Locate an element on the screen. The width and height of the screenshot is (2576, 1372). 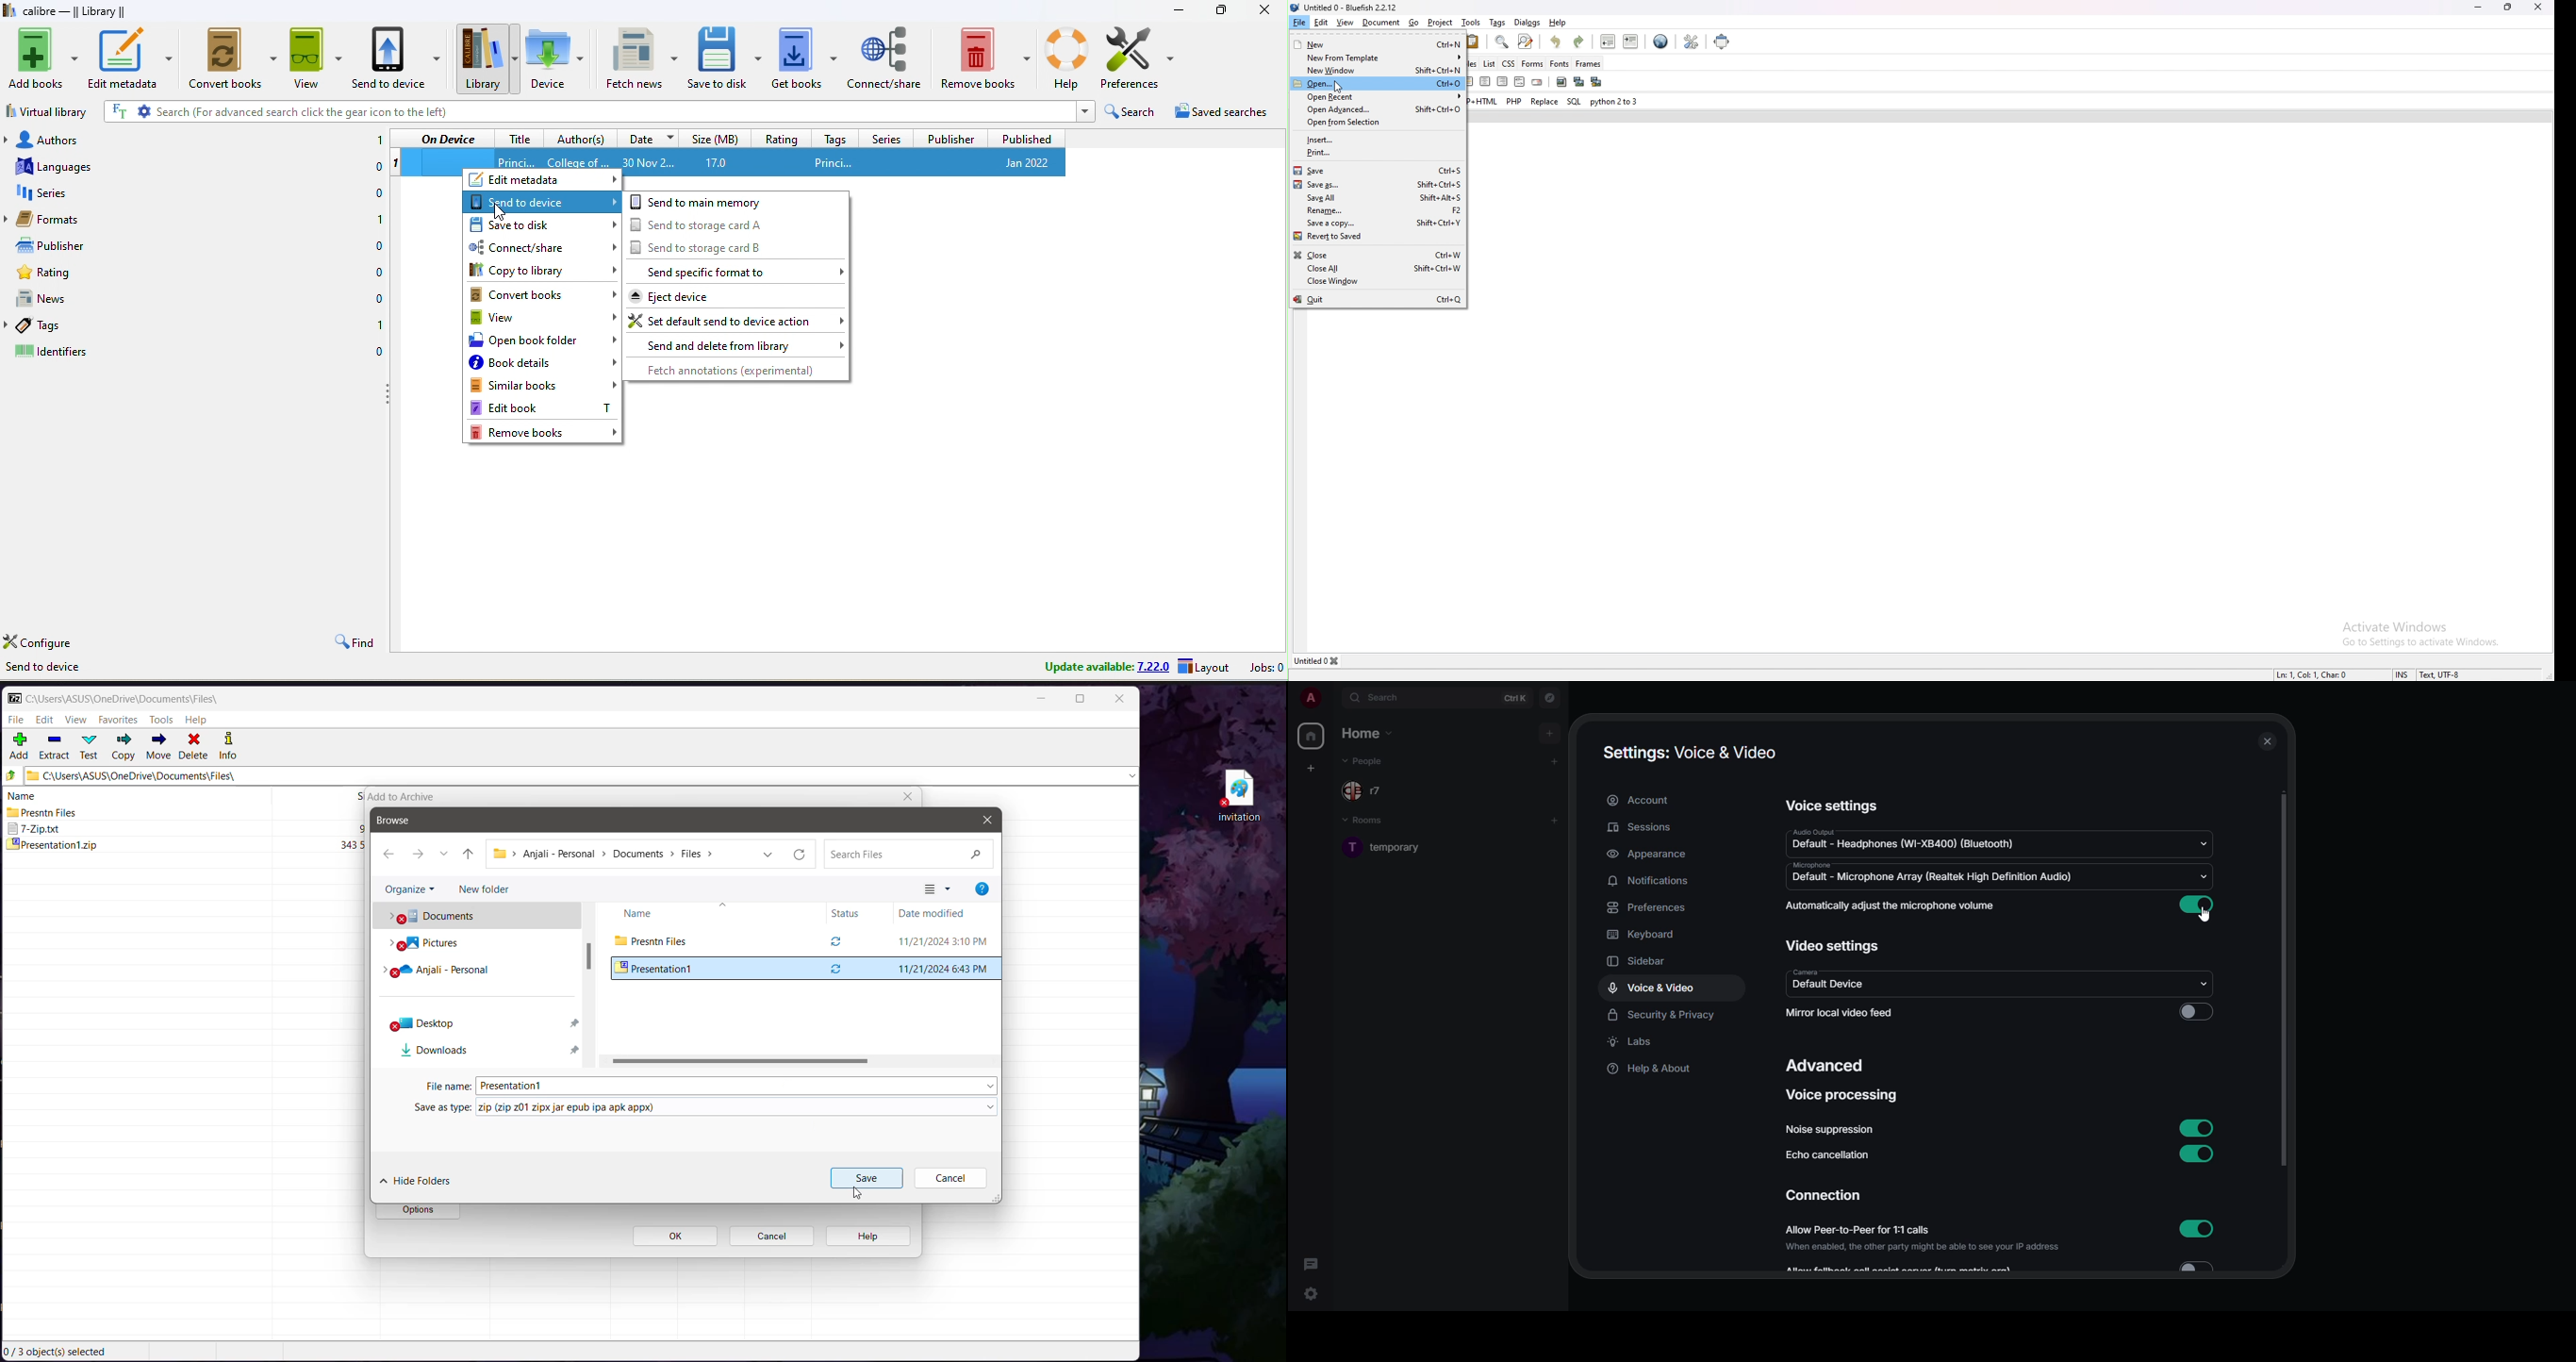
Folder Locations in Local system is located at coordinates (476, 985).